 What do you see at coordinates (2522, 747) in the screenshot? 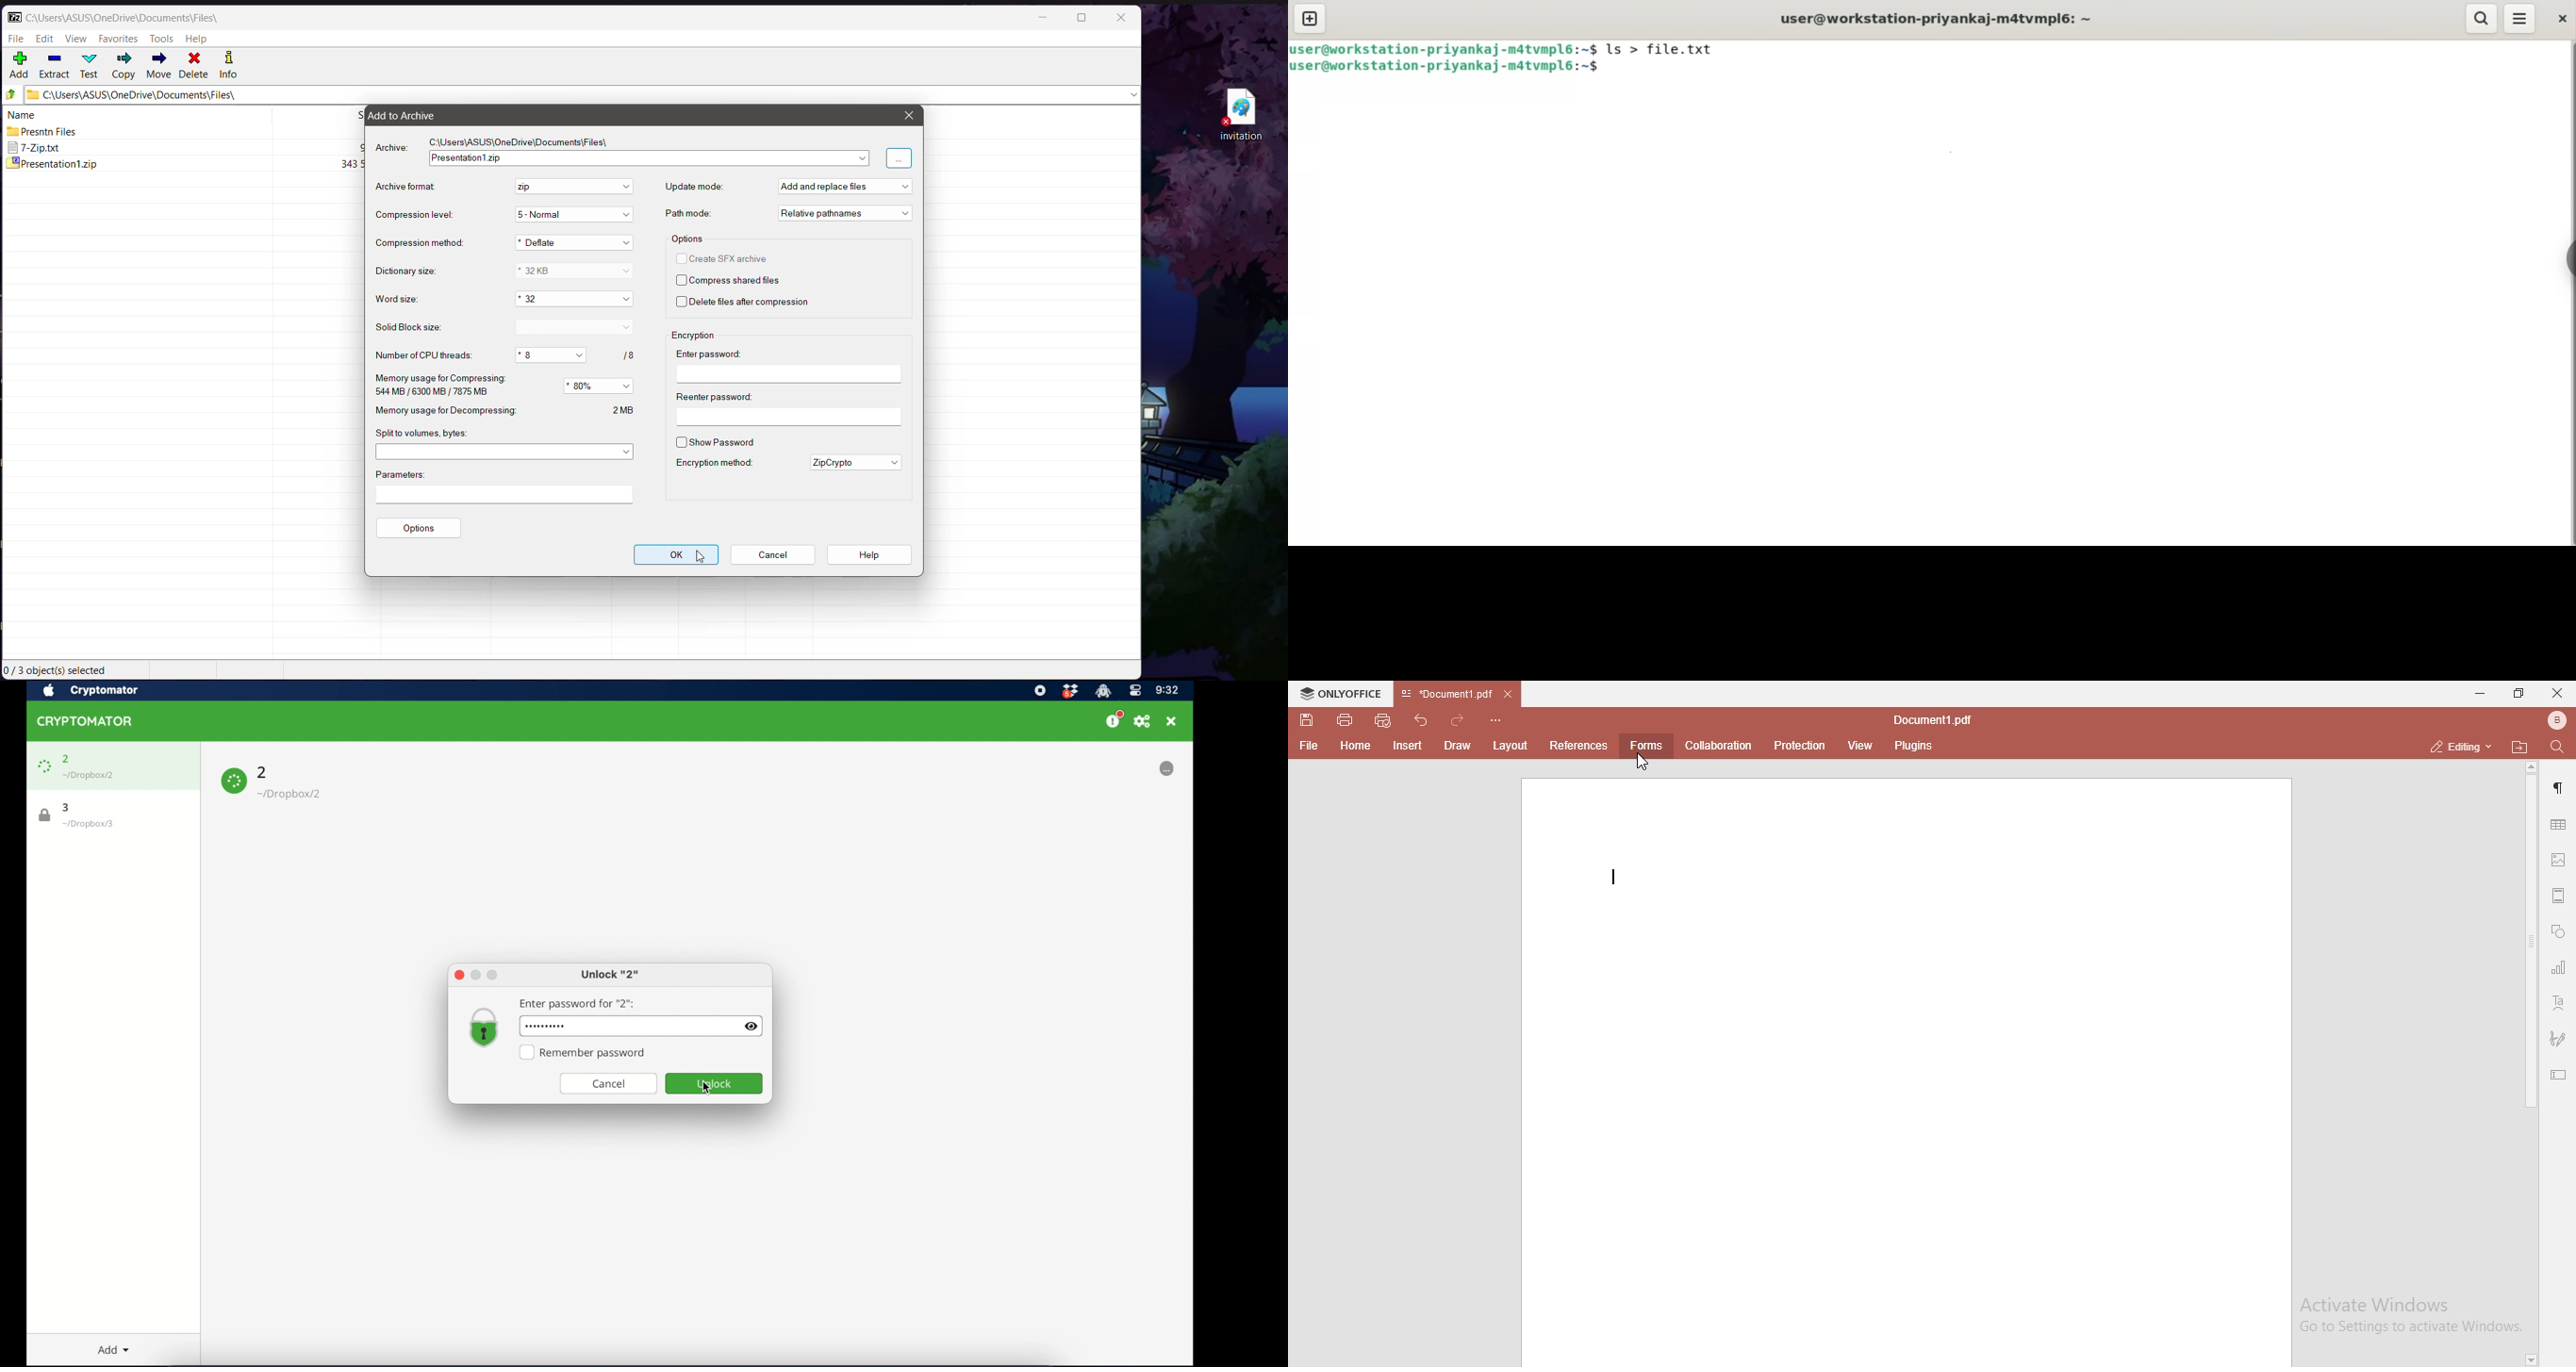
I see `open file location` at bounding box center [2522, 747].